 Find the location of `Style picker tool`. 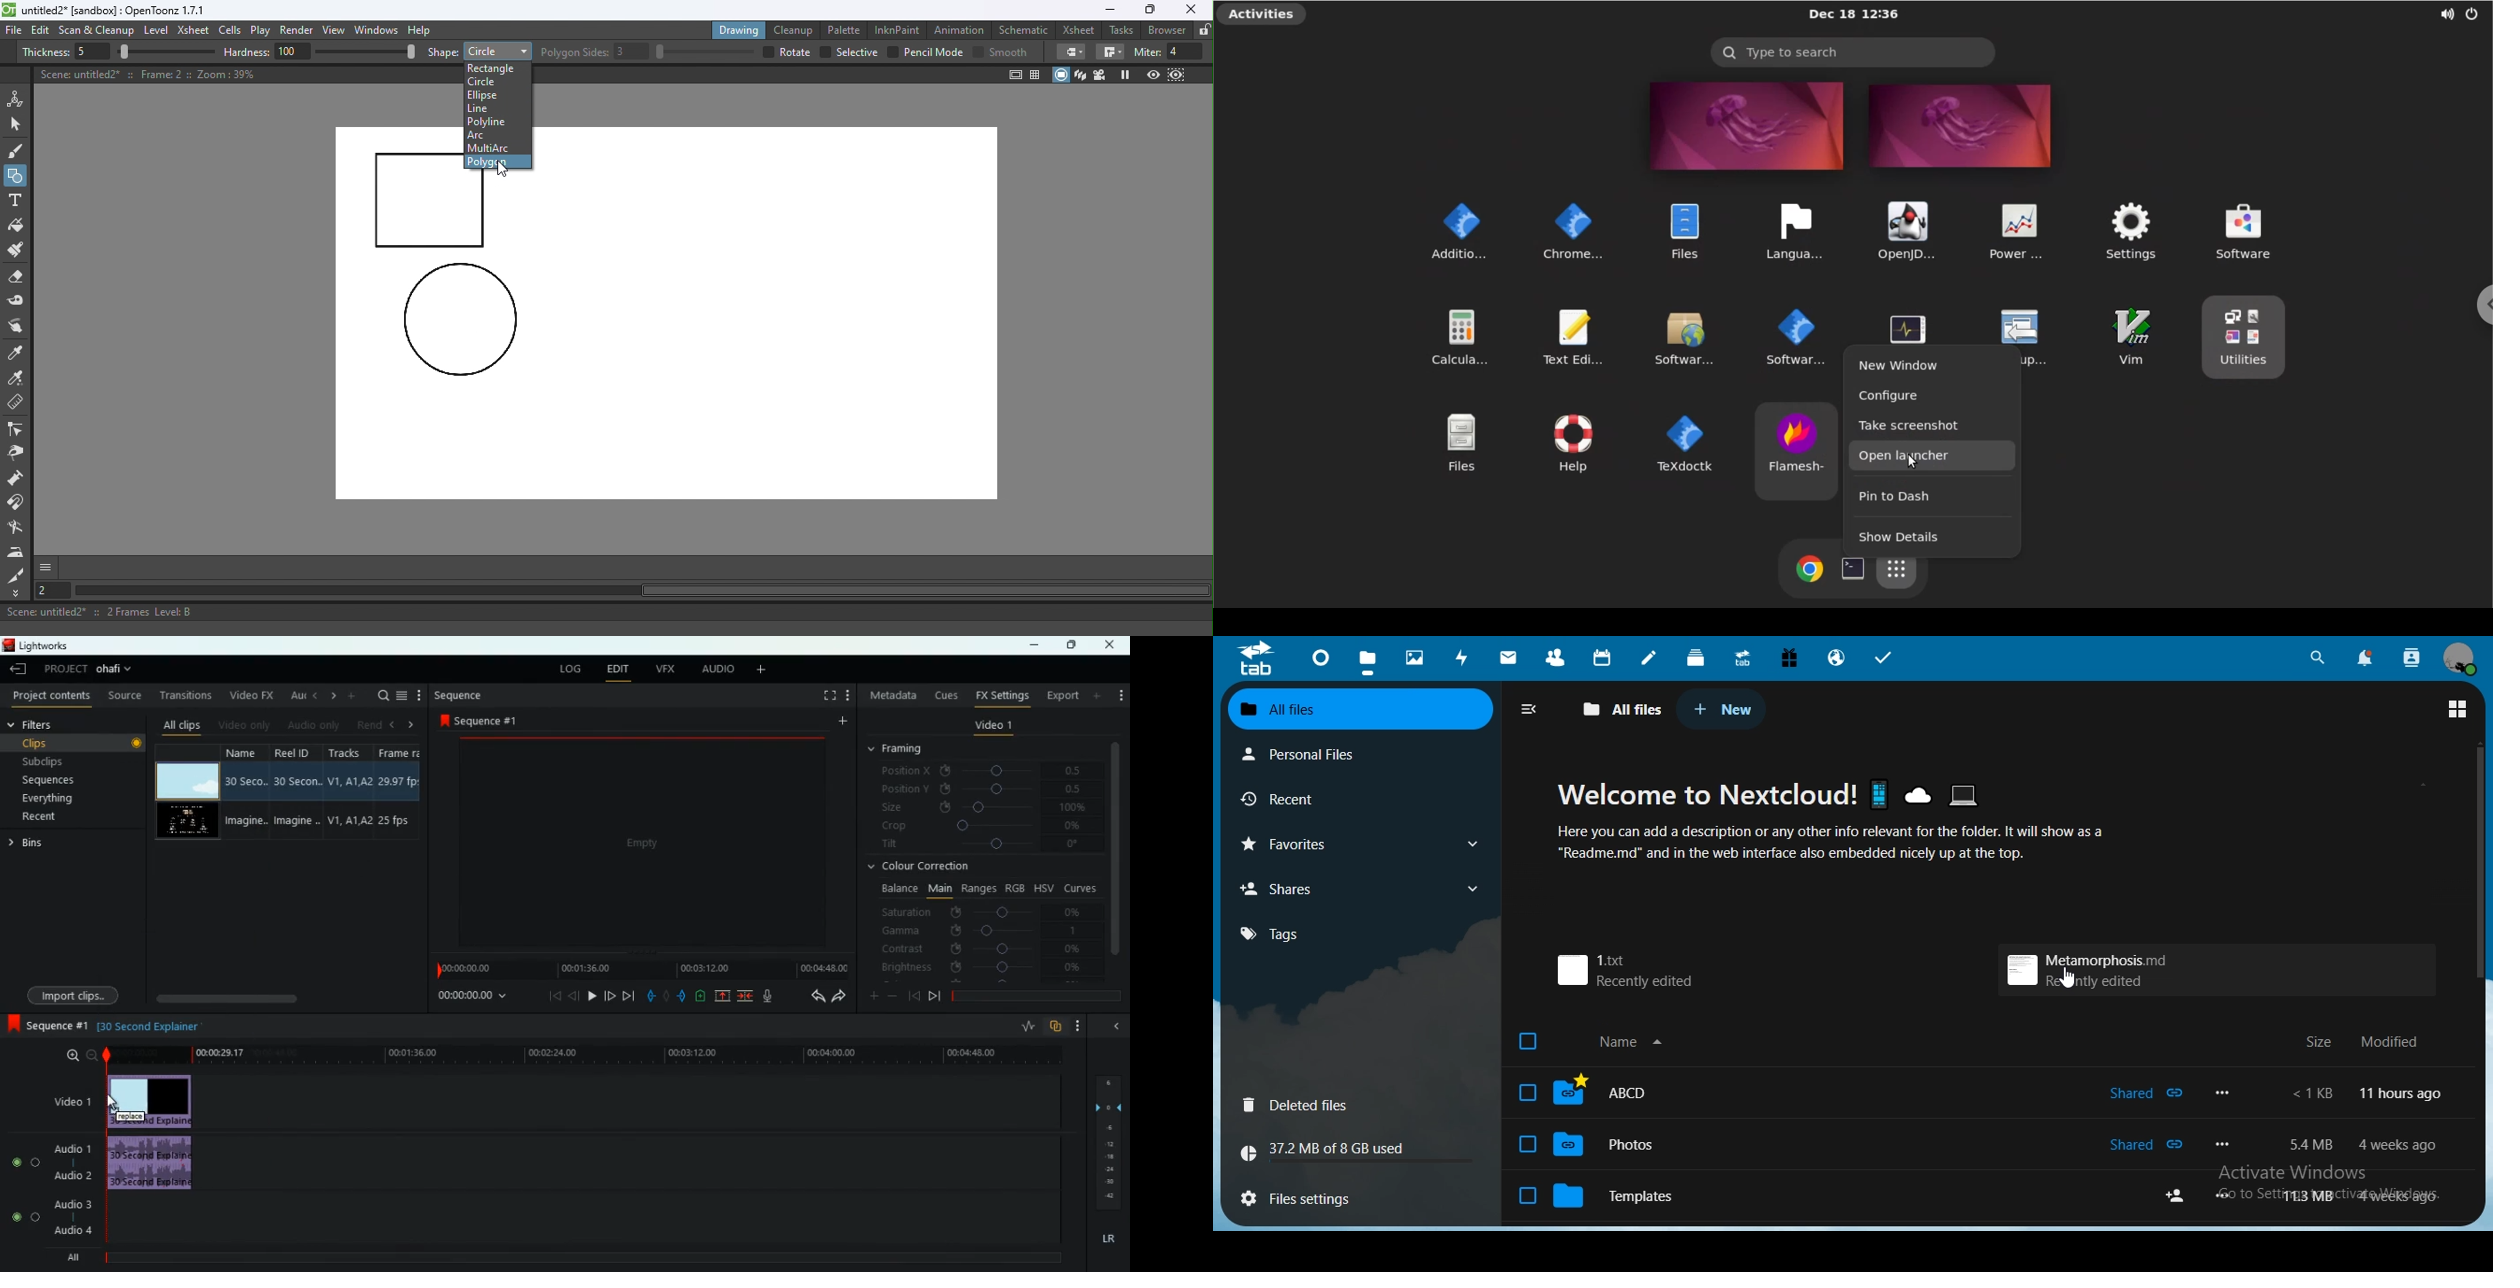

Style picker tool is located at coordinates (17, 354).